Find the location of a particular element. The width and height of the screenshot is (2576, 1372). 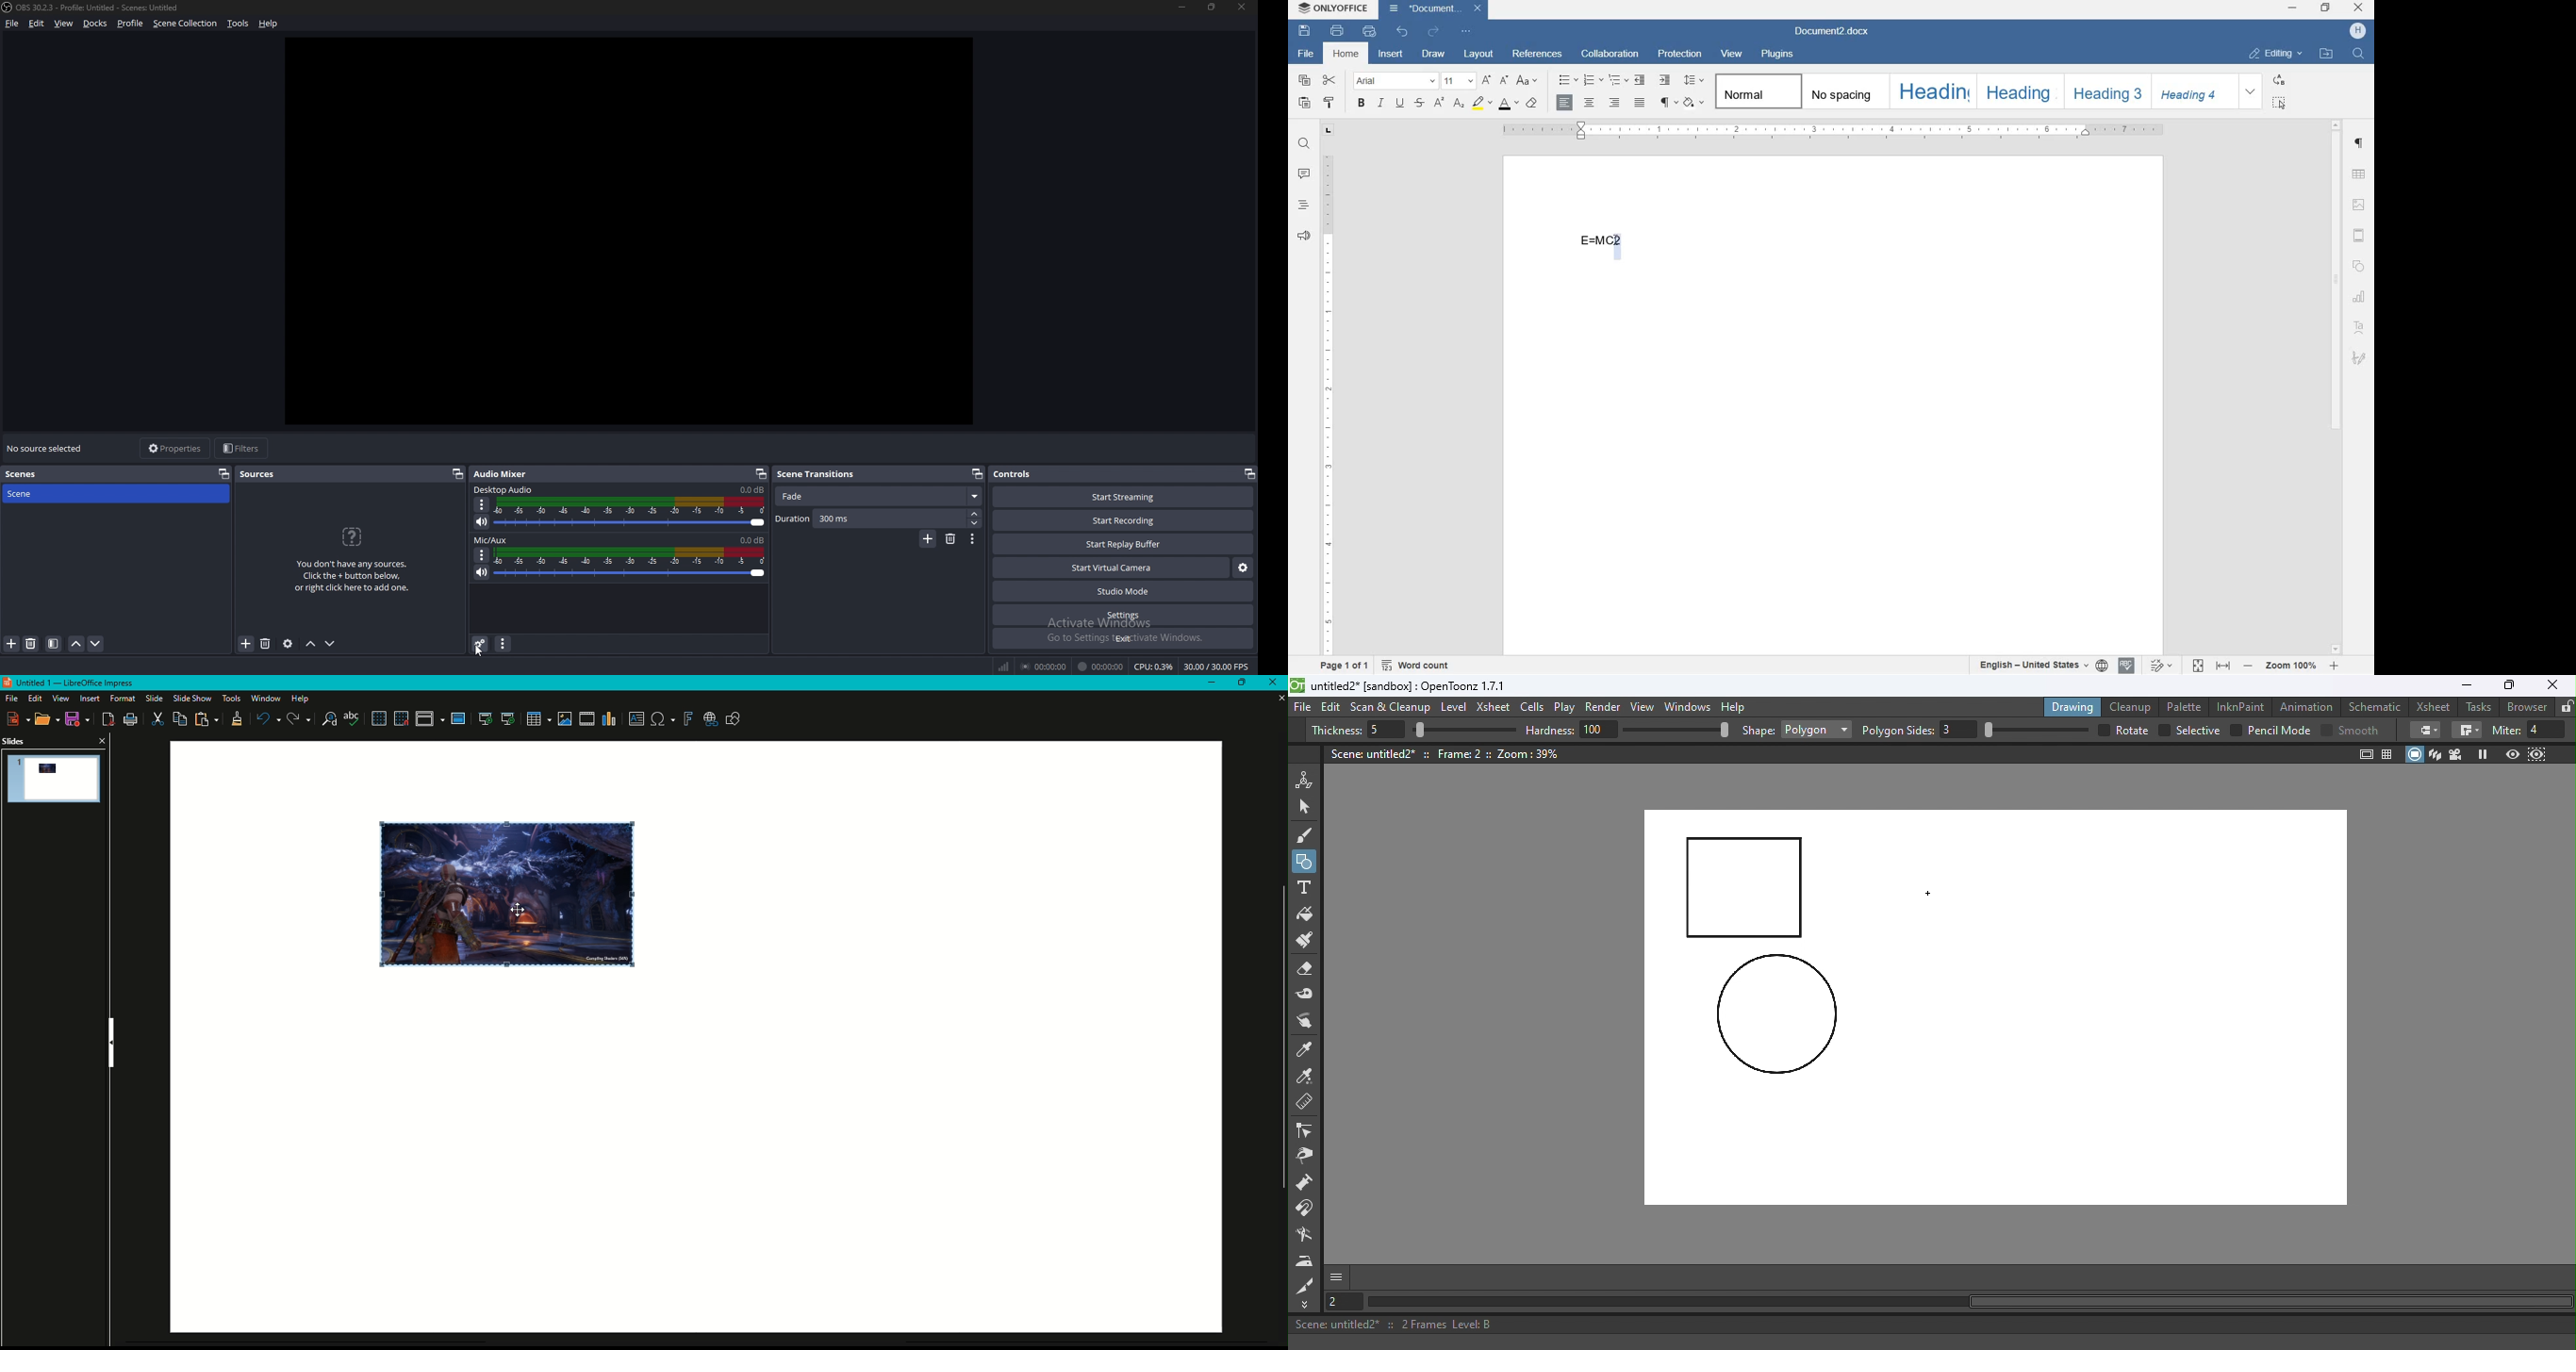

00:00:00 is located at coordinates (1045, 667).